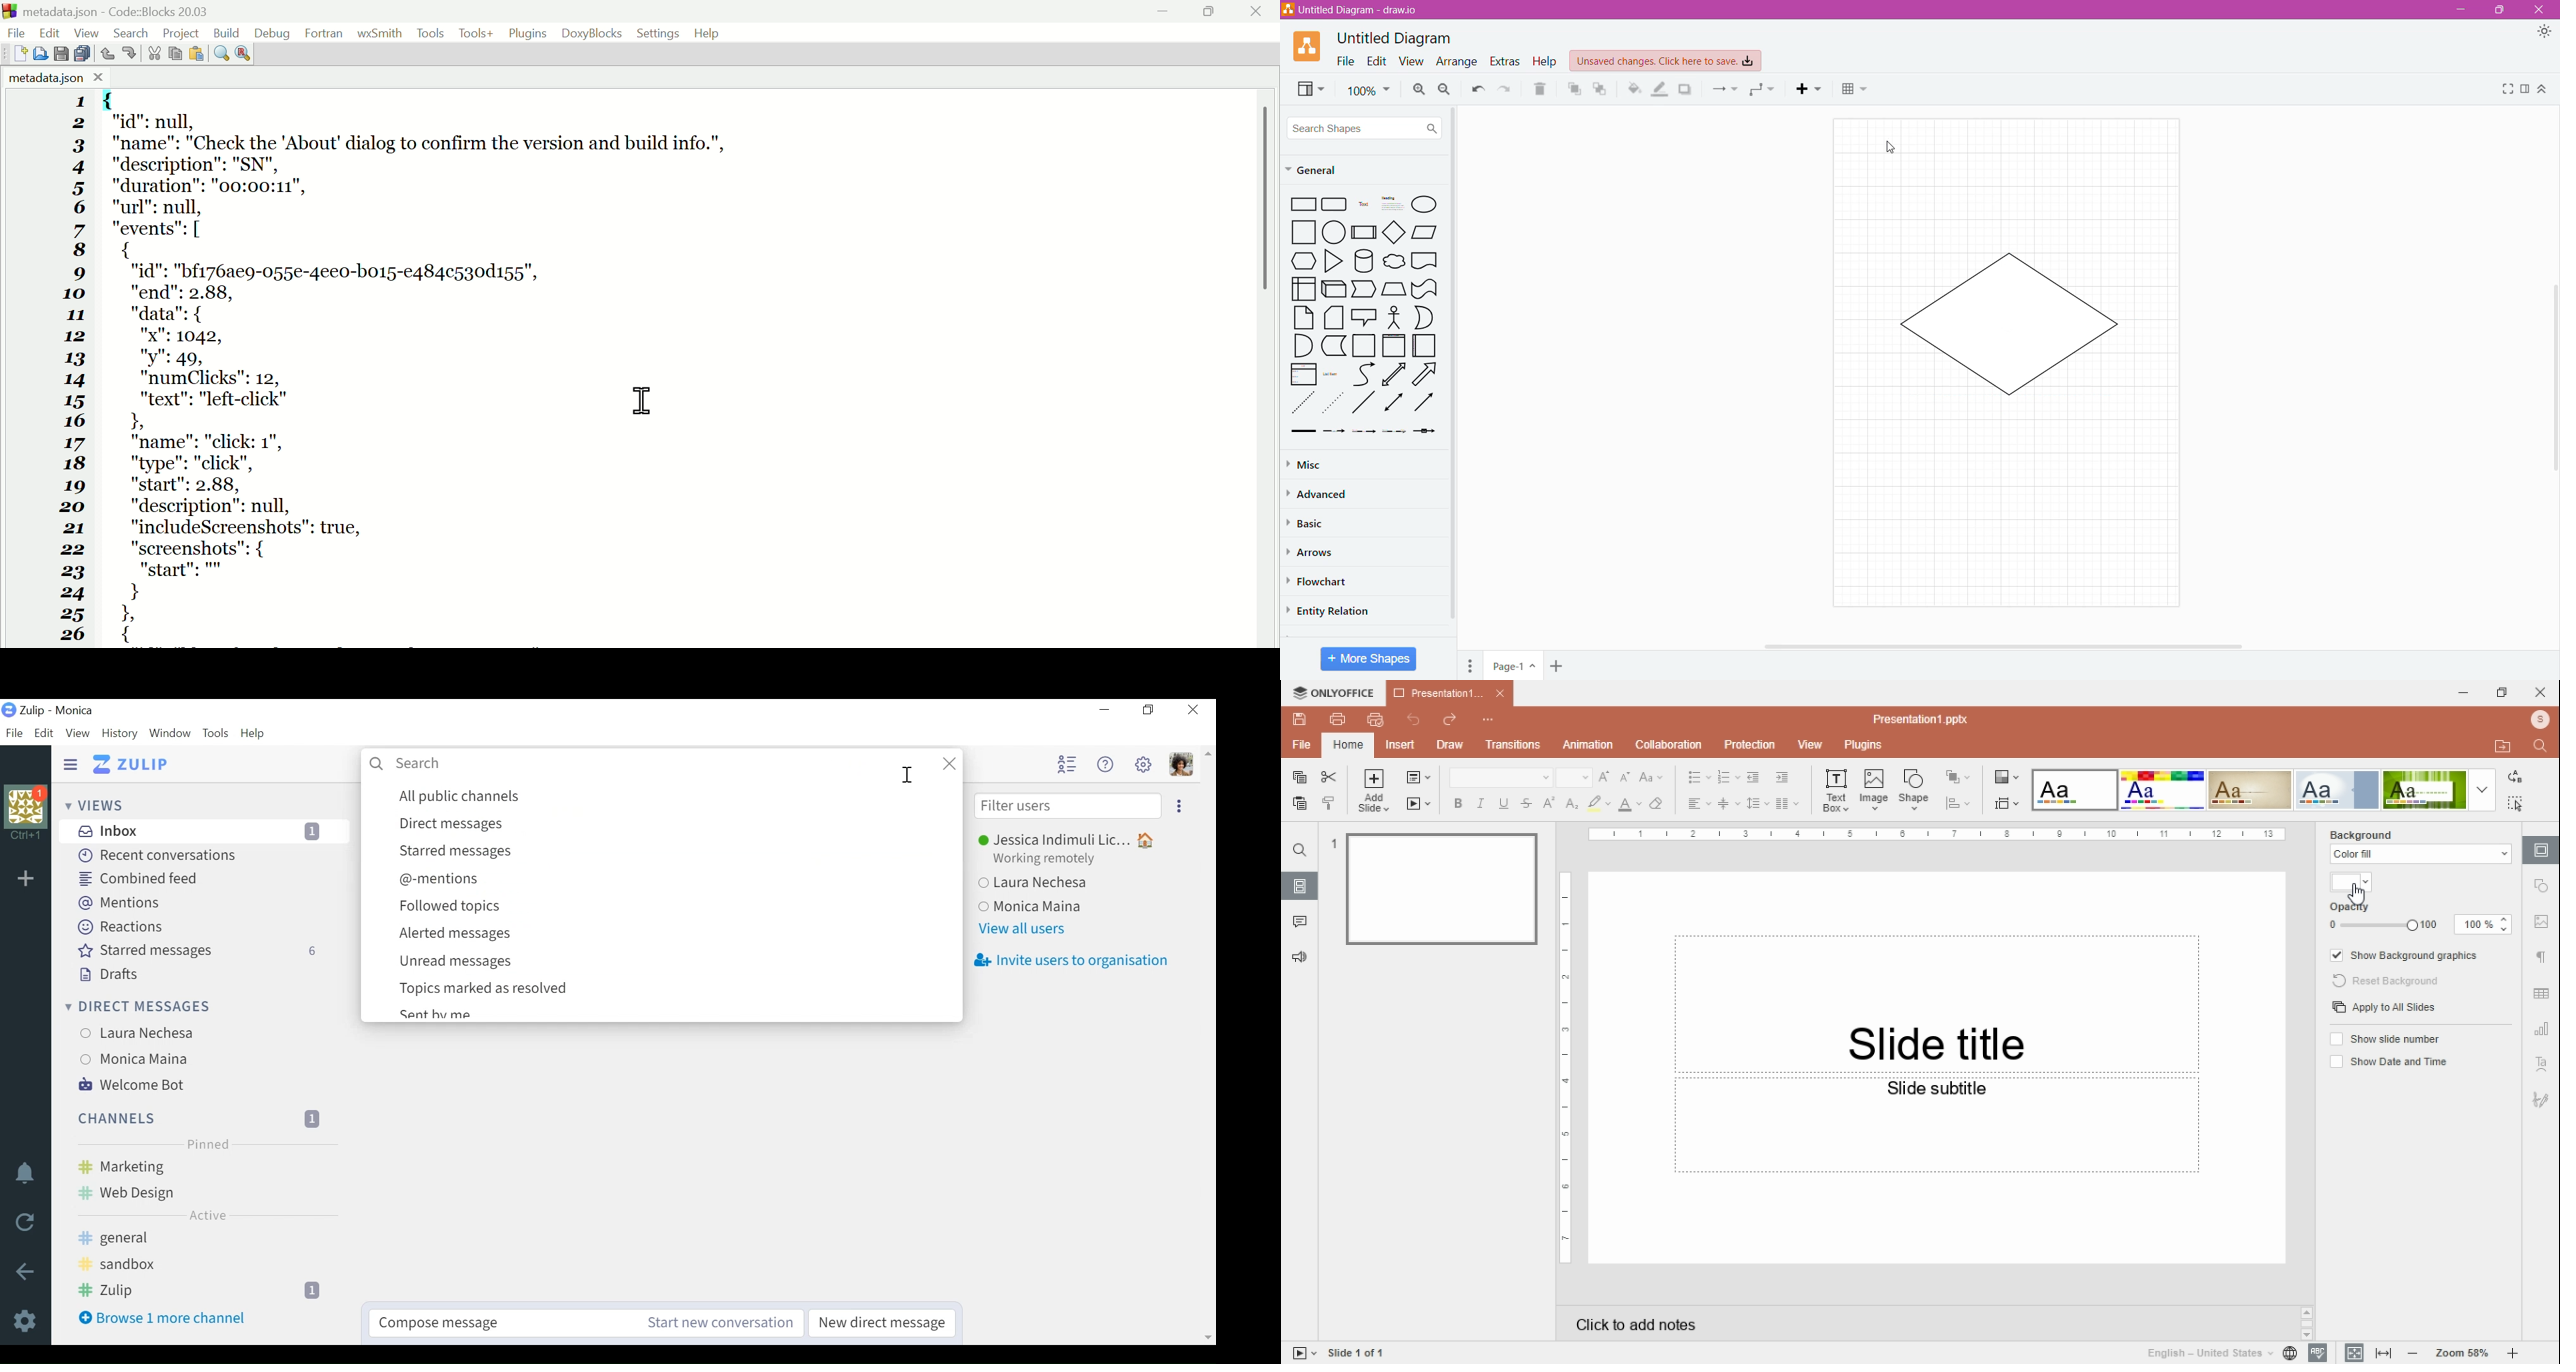 The image size is (2576, 1372). Describe the element at coordinates (671, 824) in the screenshot. I see `Direct messages` at that location.